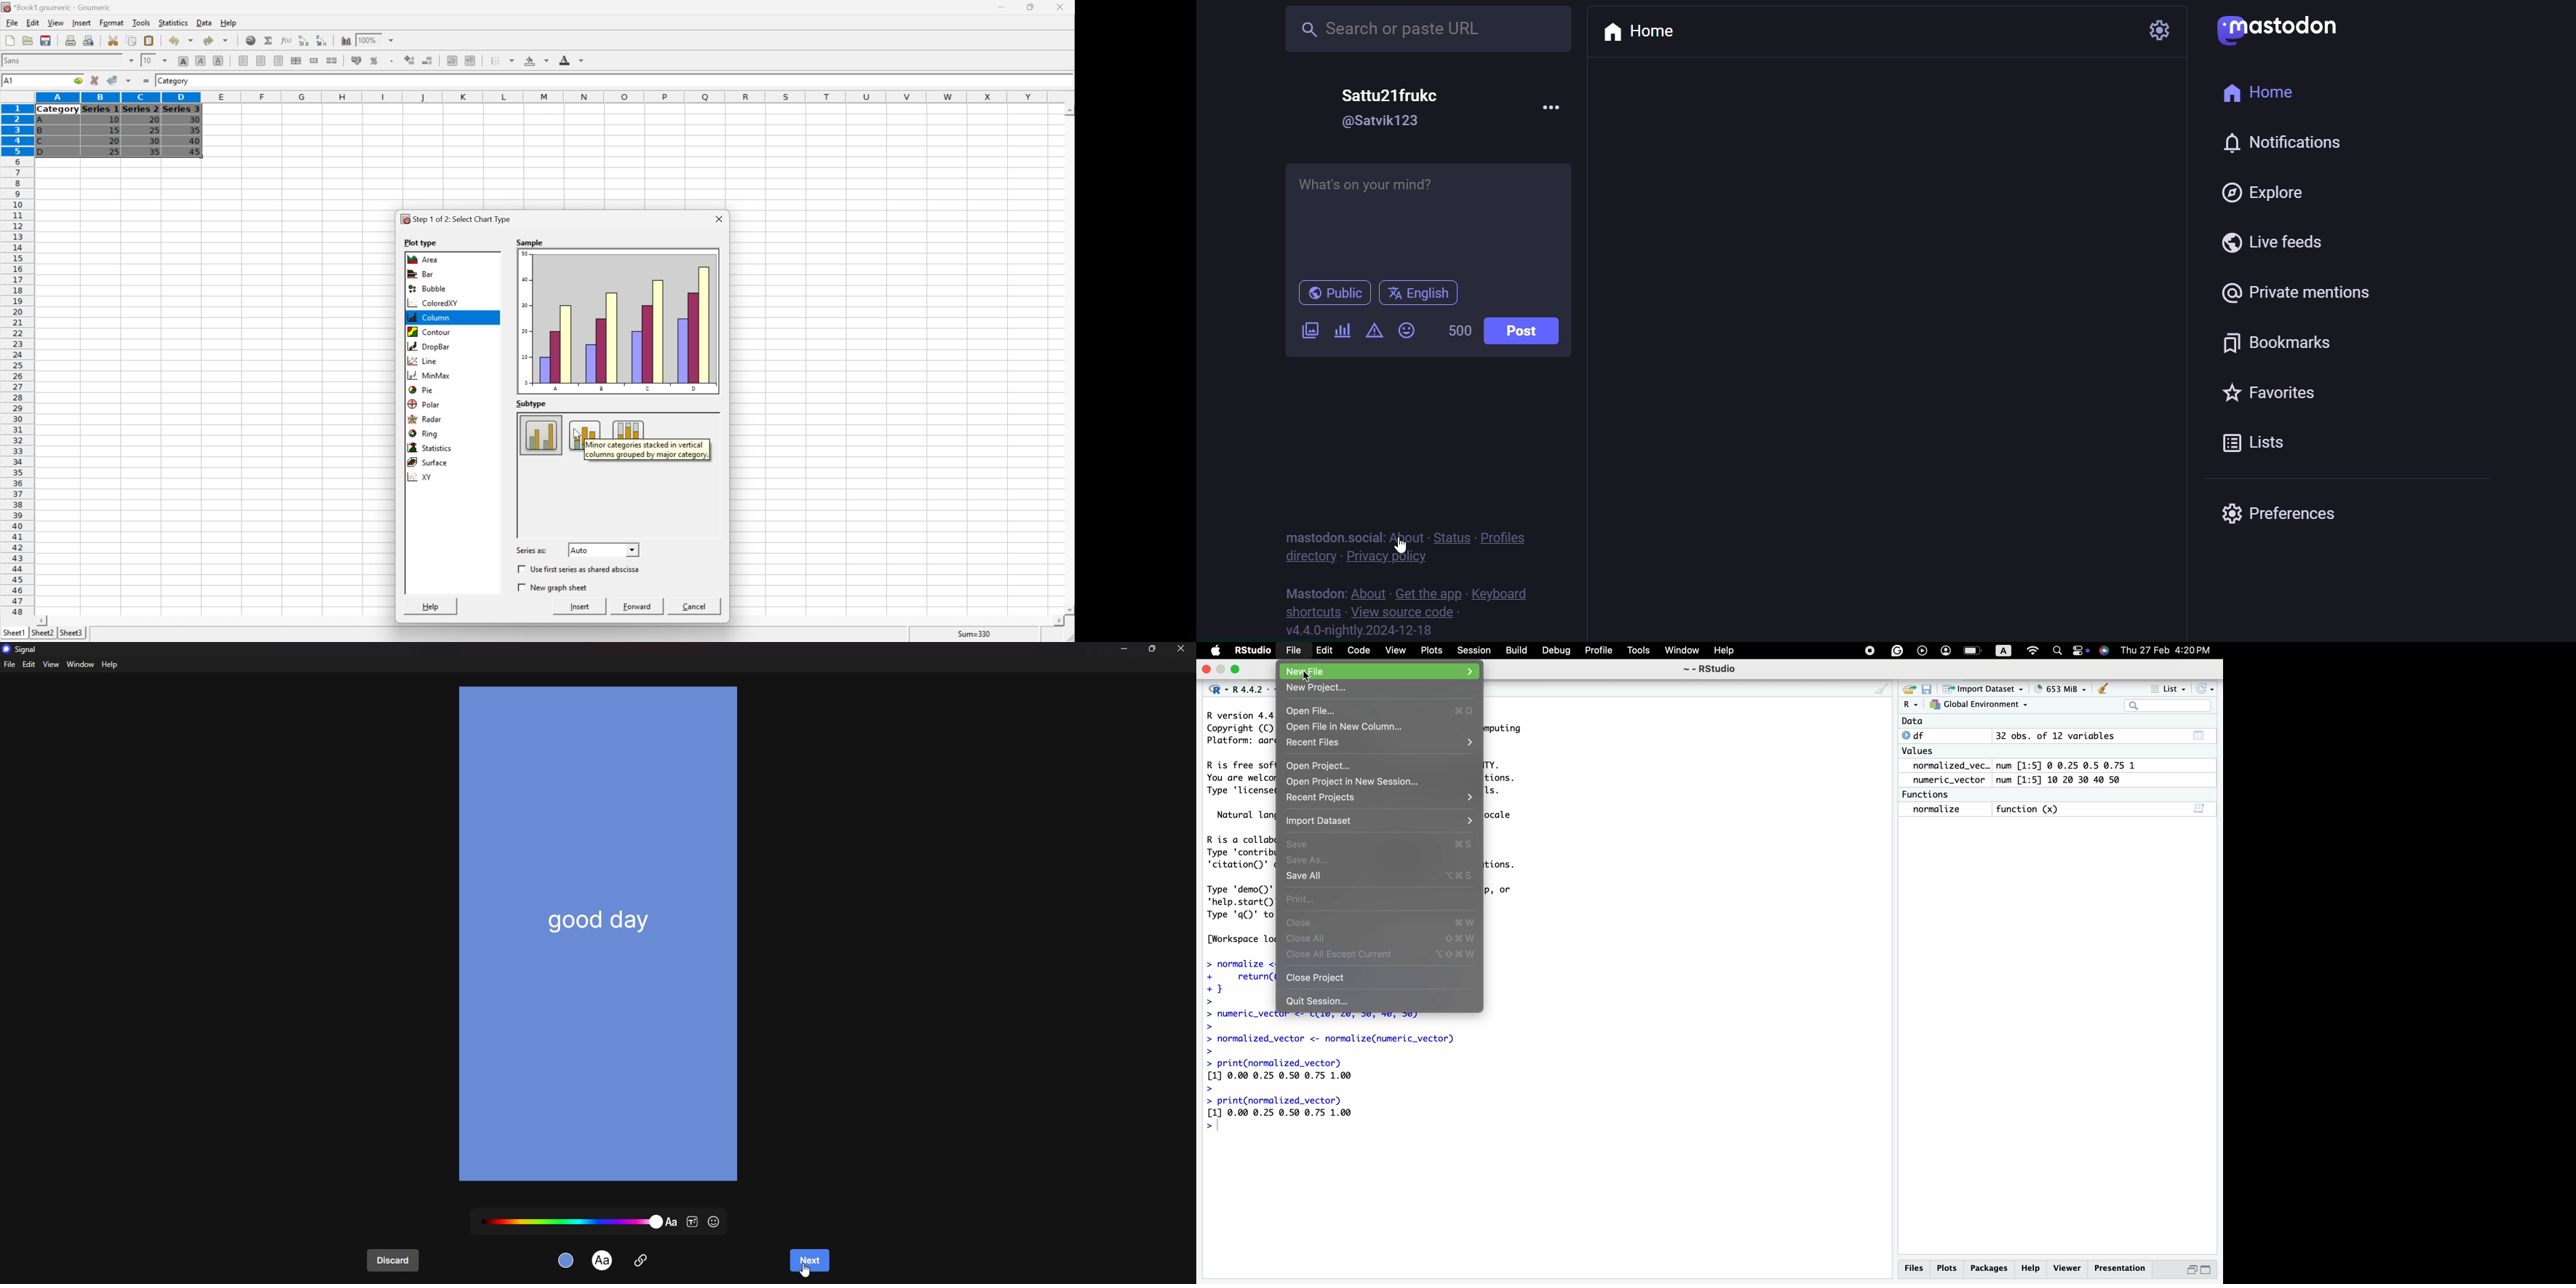 The width and height of the screenshot is (2576, 1288). Describe the element at coordinates (1433, 650) in the screenshot. I see `Plots` at that location.